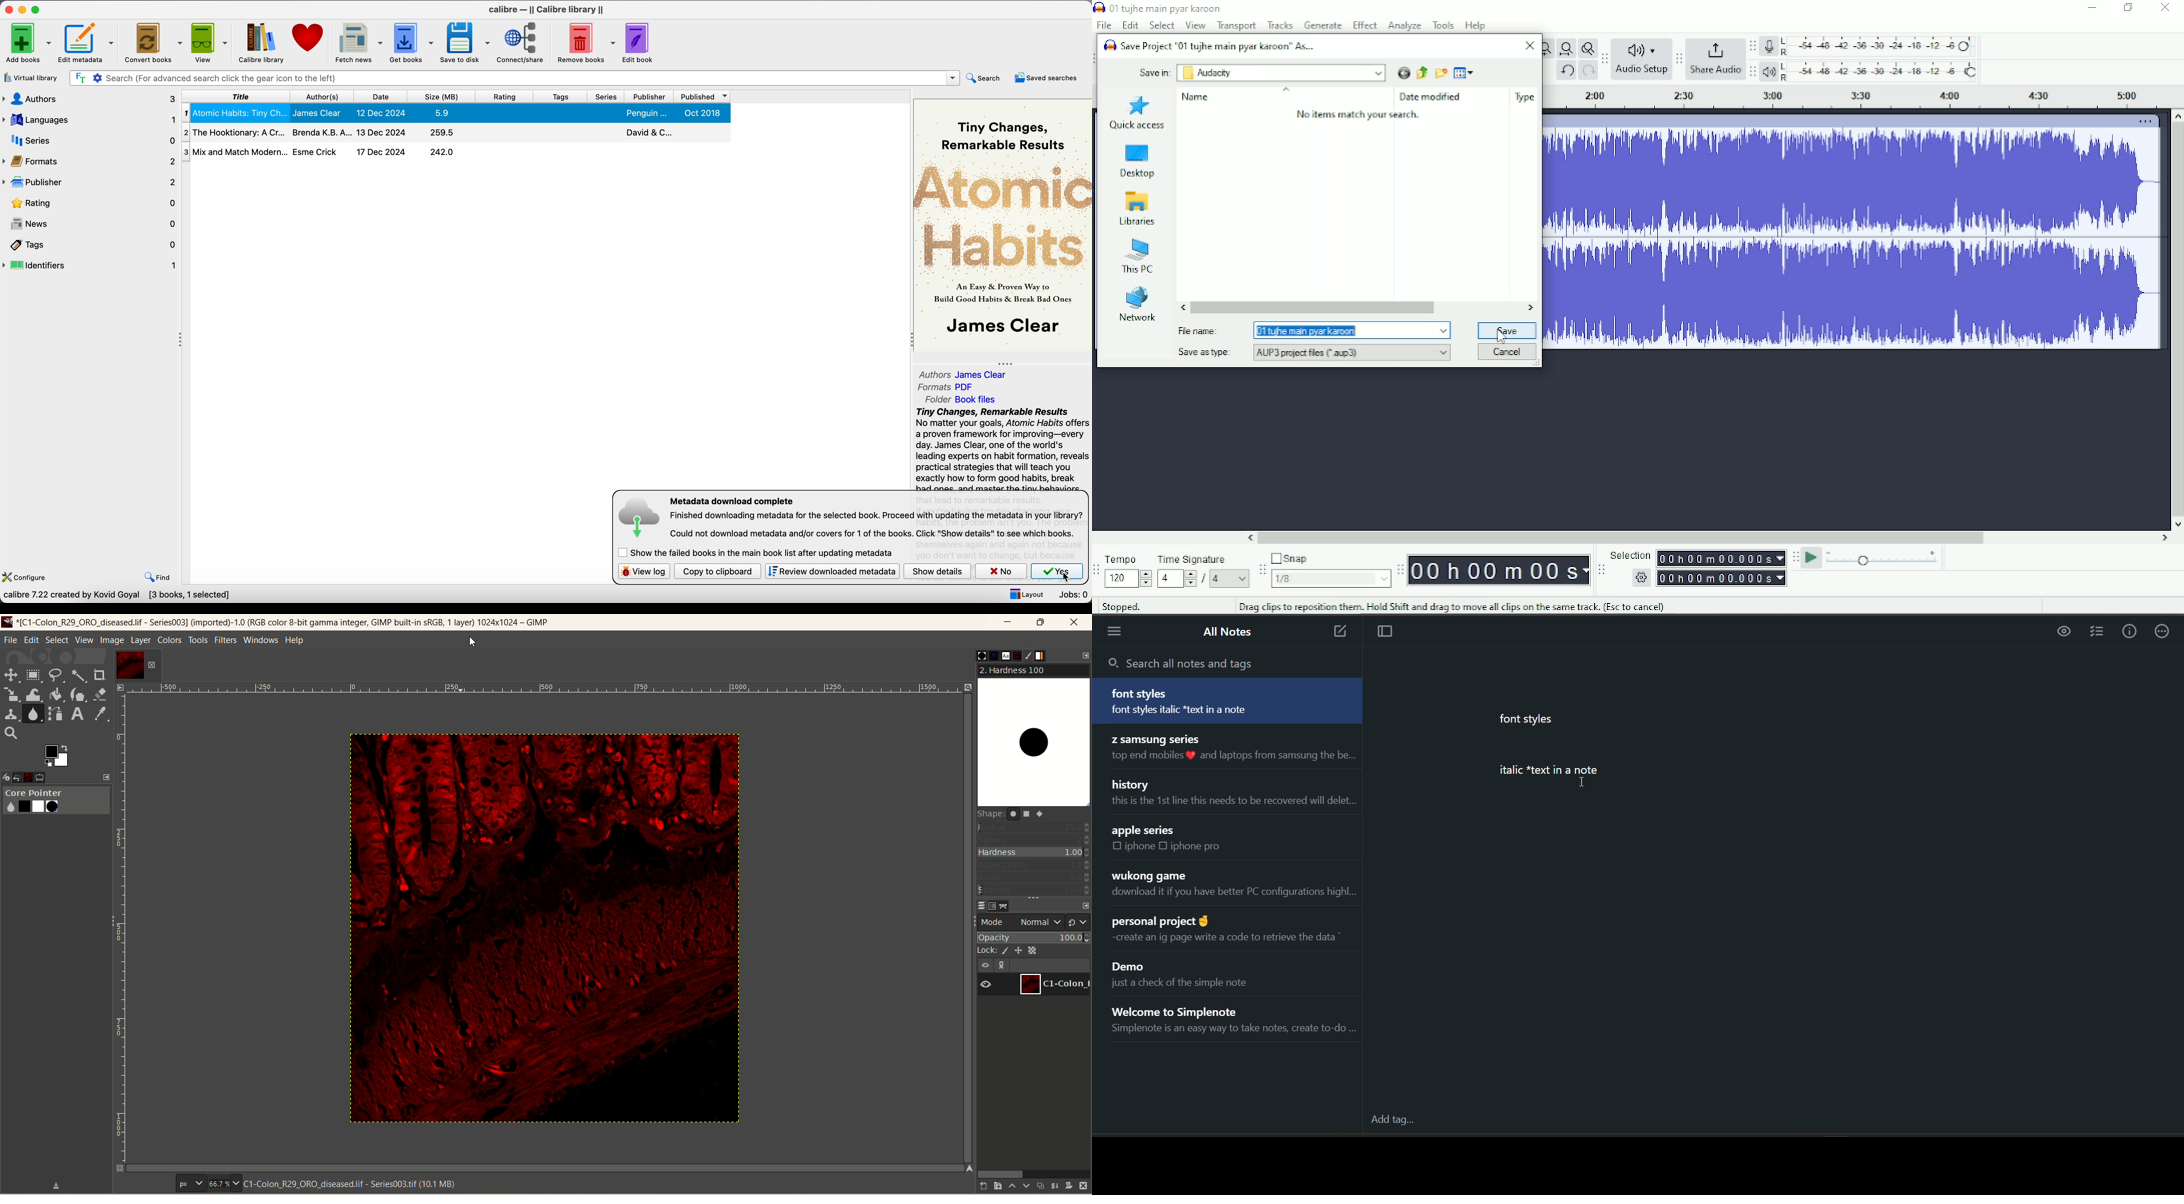  I want to click on preview, so click(2065, 631).